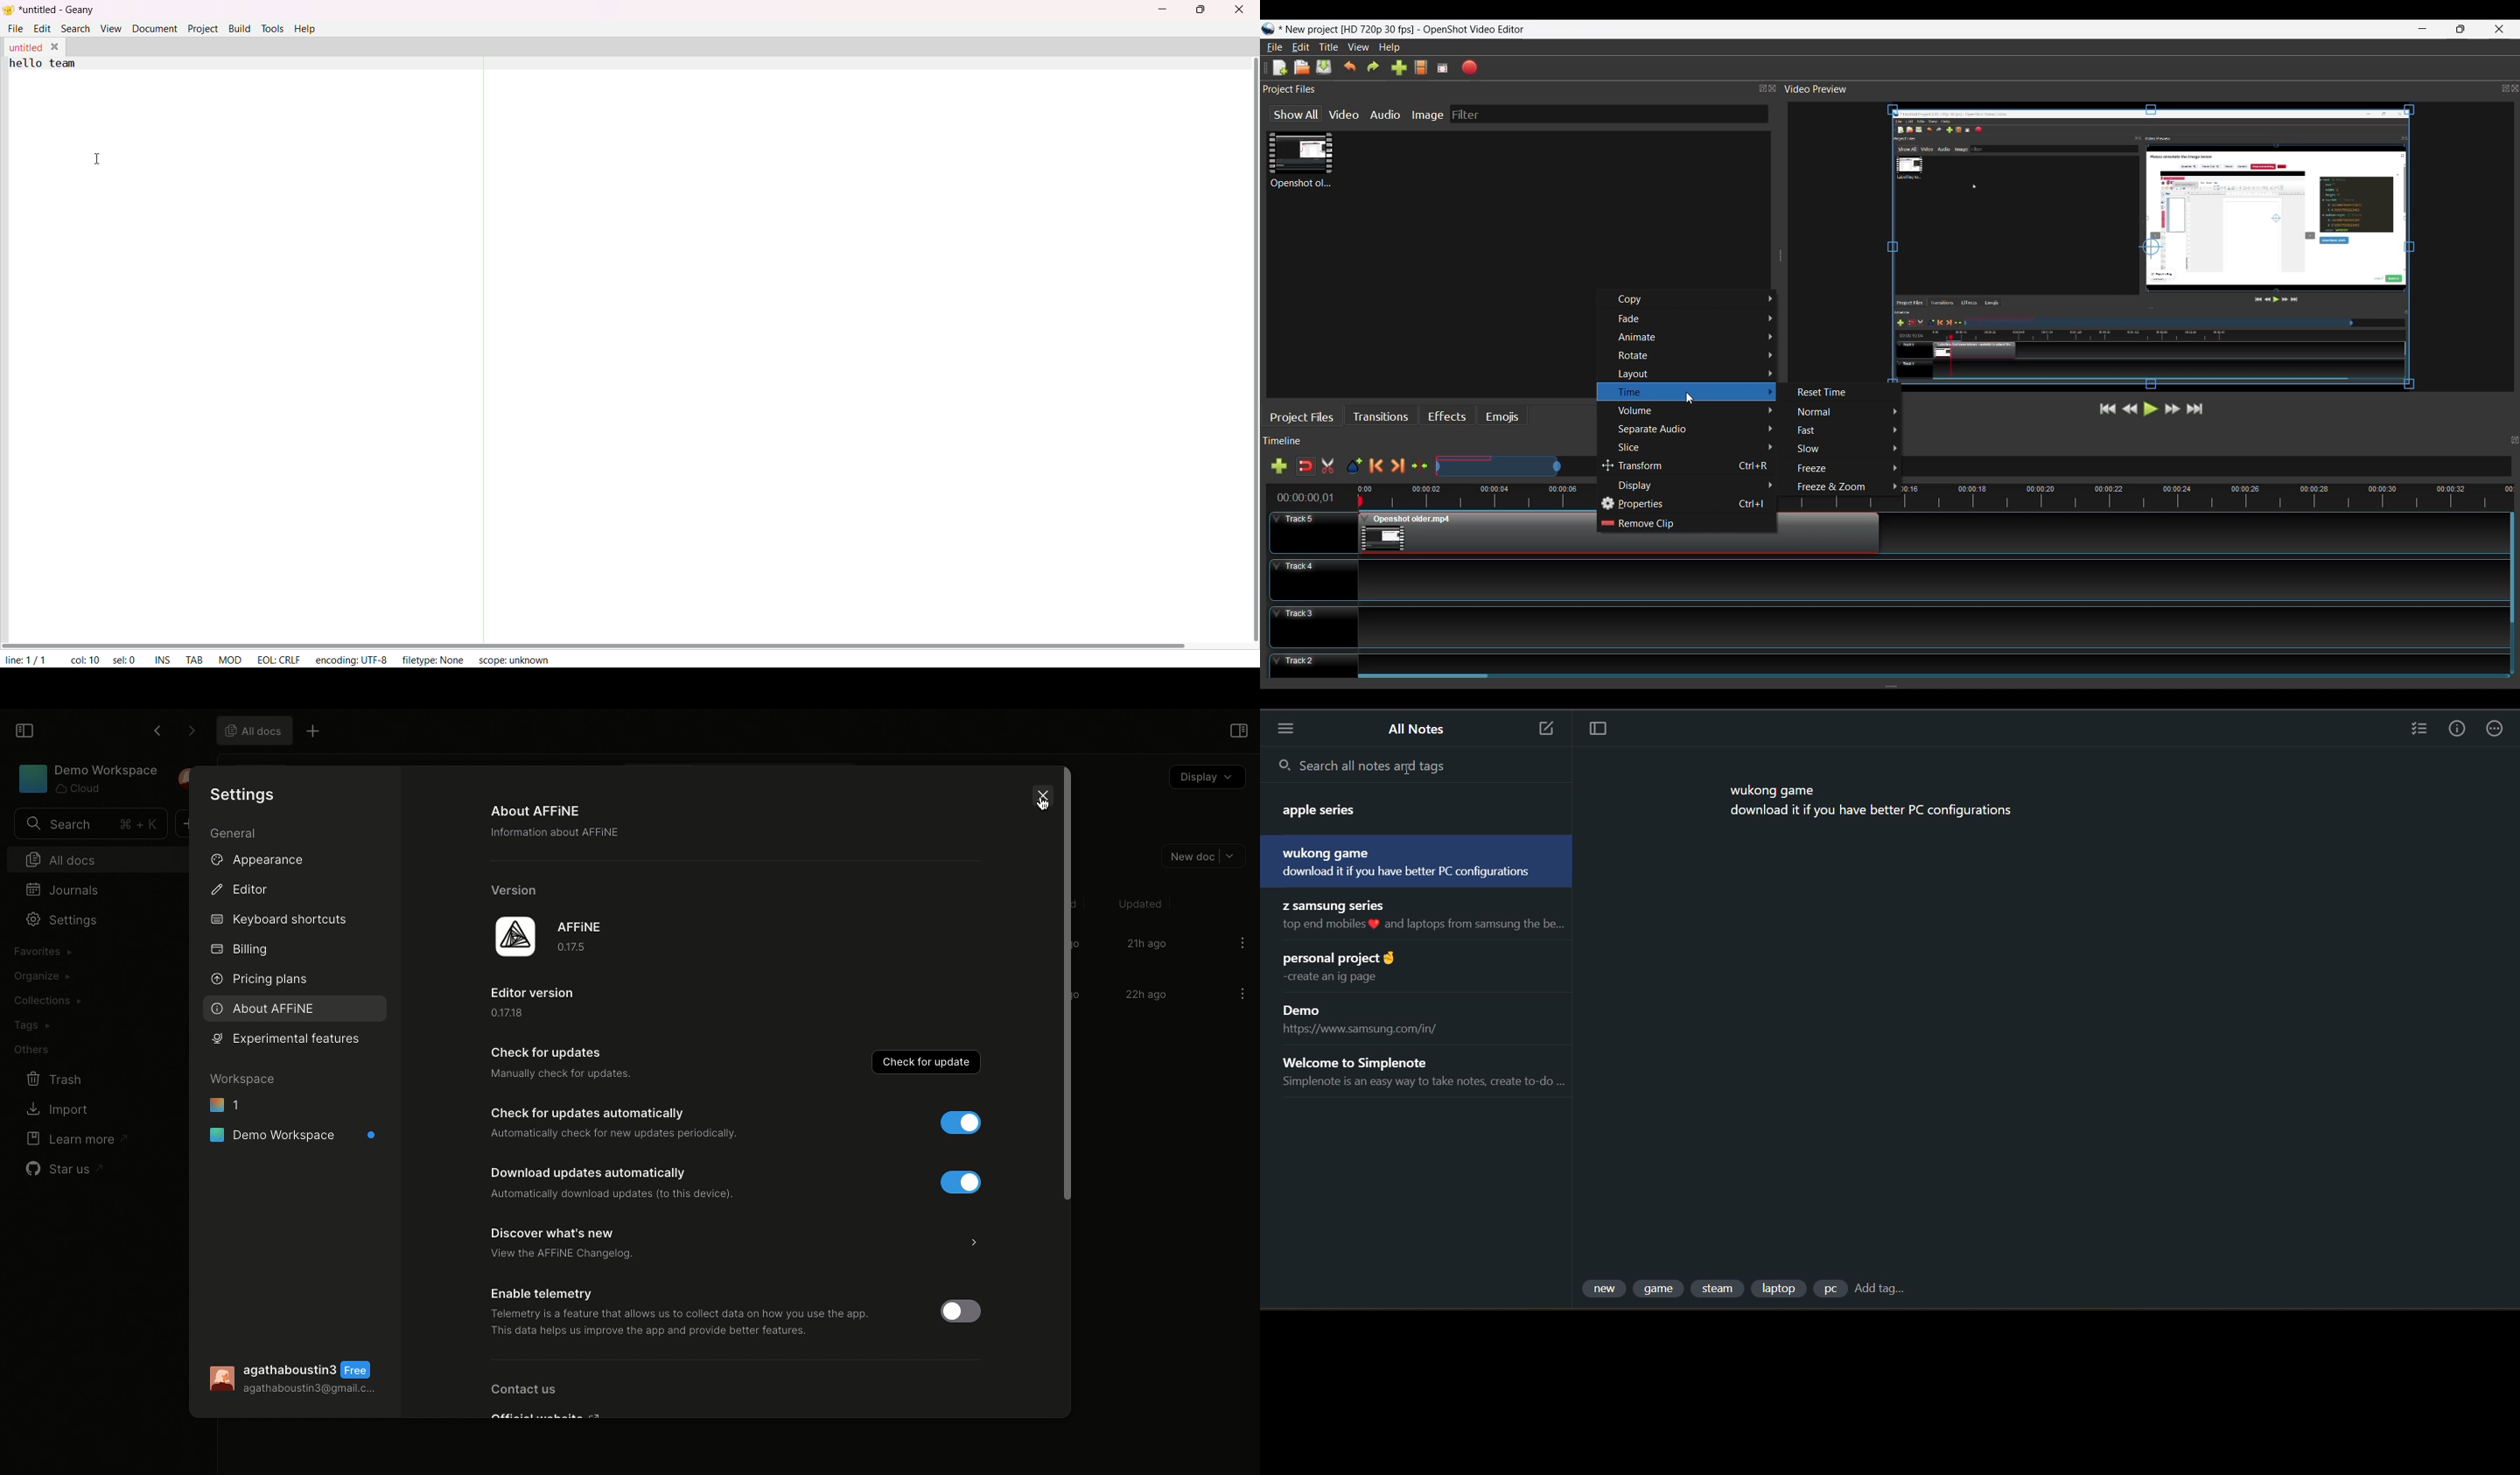 This screenshot has height=1484, width=2520. I want to click on Rewind, so click(2131, 408).